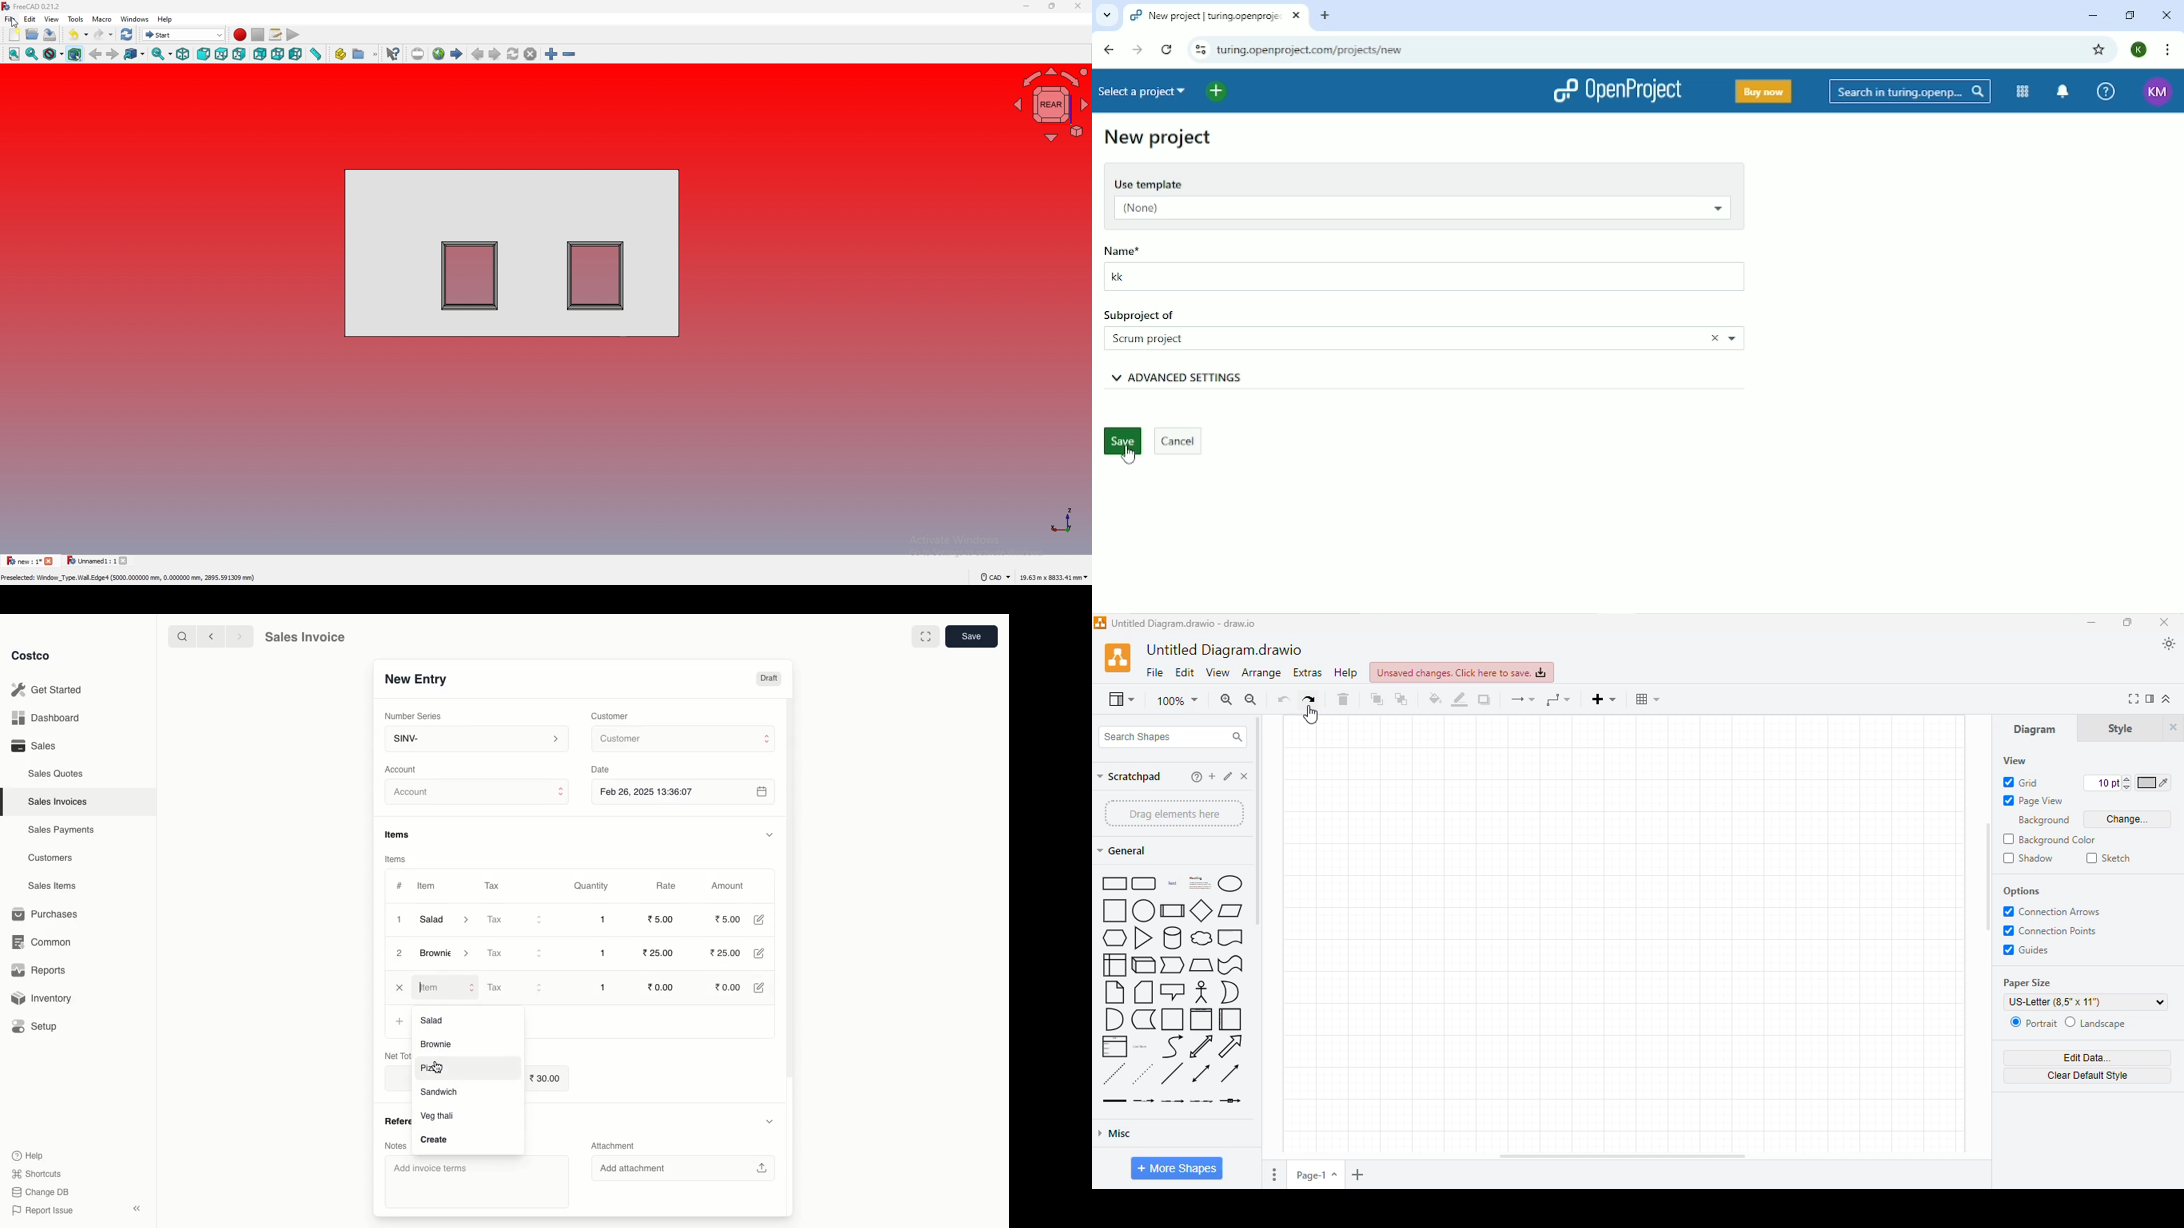 Image resolution: width=2184 pixels, height=1232 pixels. I want to click on Customer, so click(612, 715).